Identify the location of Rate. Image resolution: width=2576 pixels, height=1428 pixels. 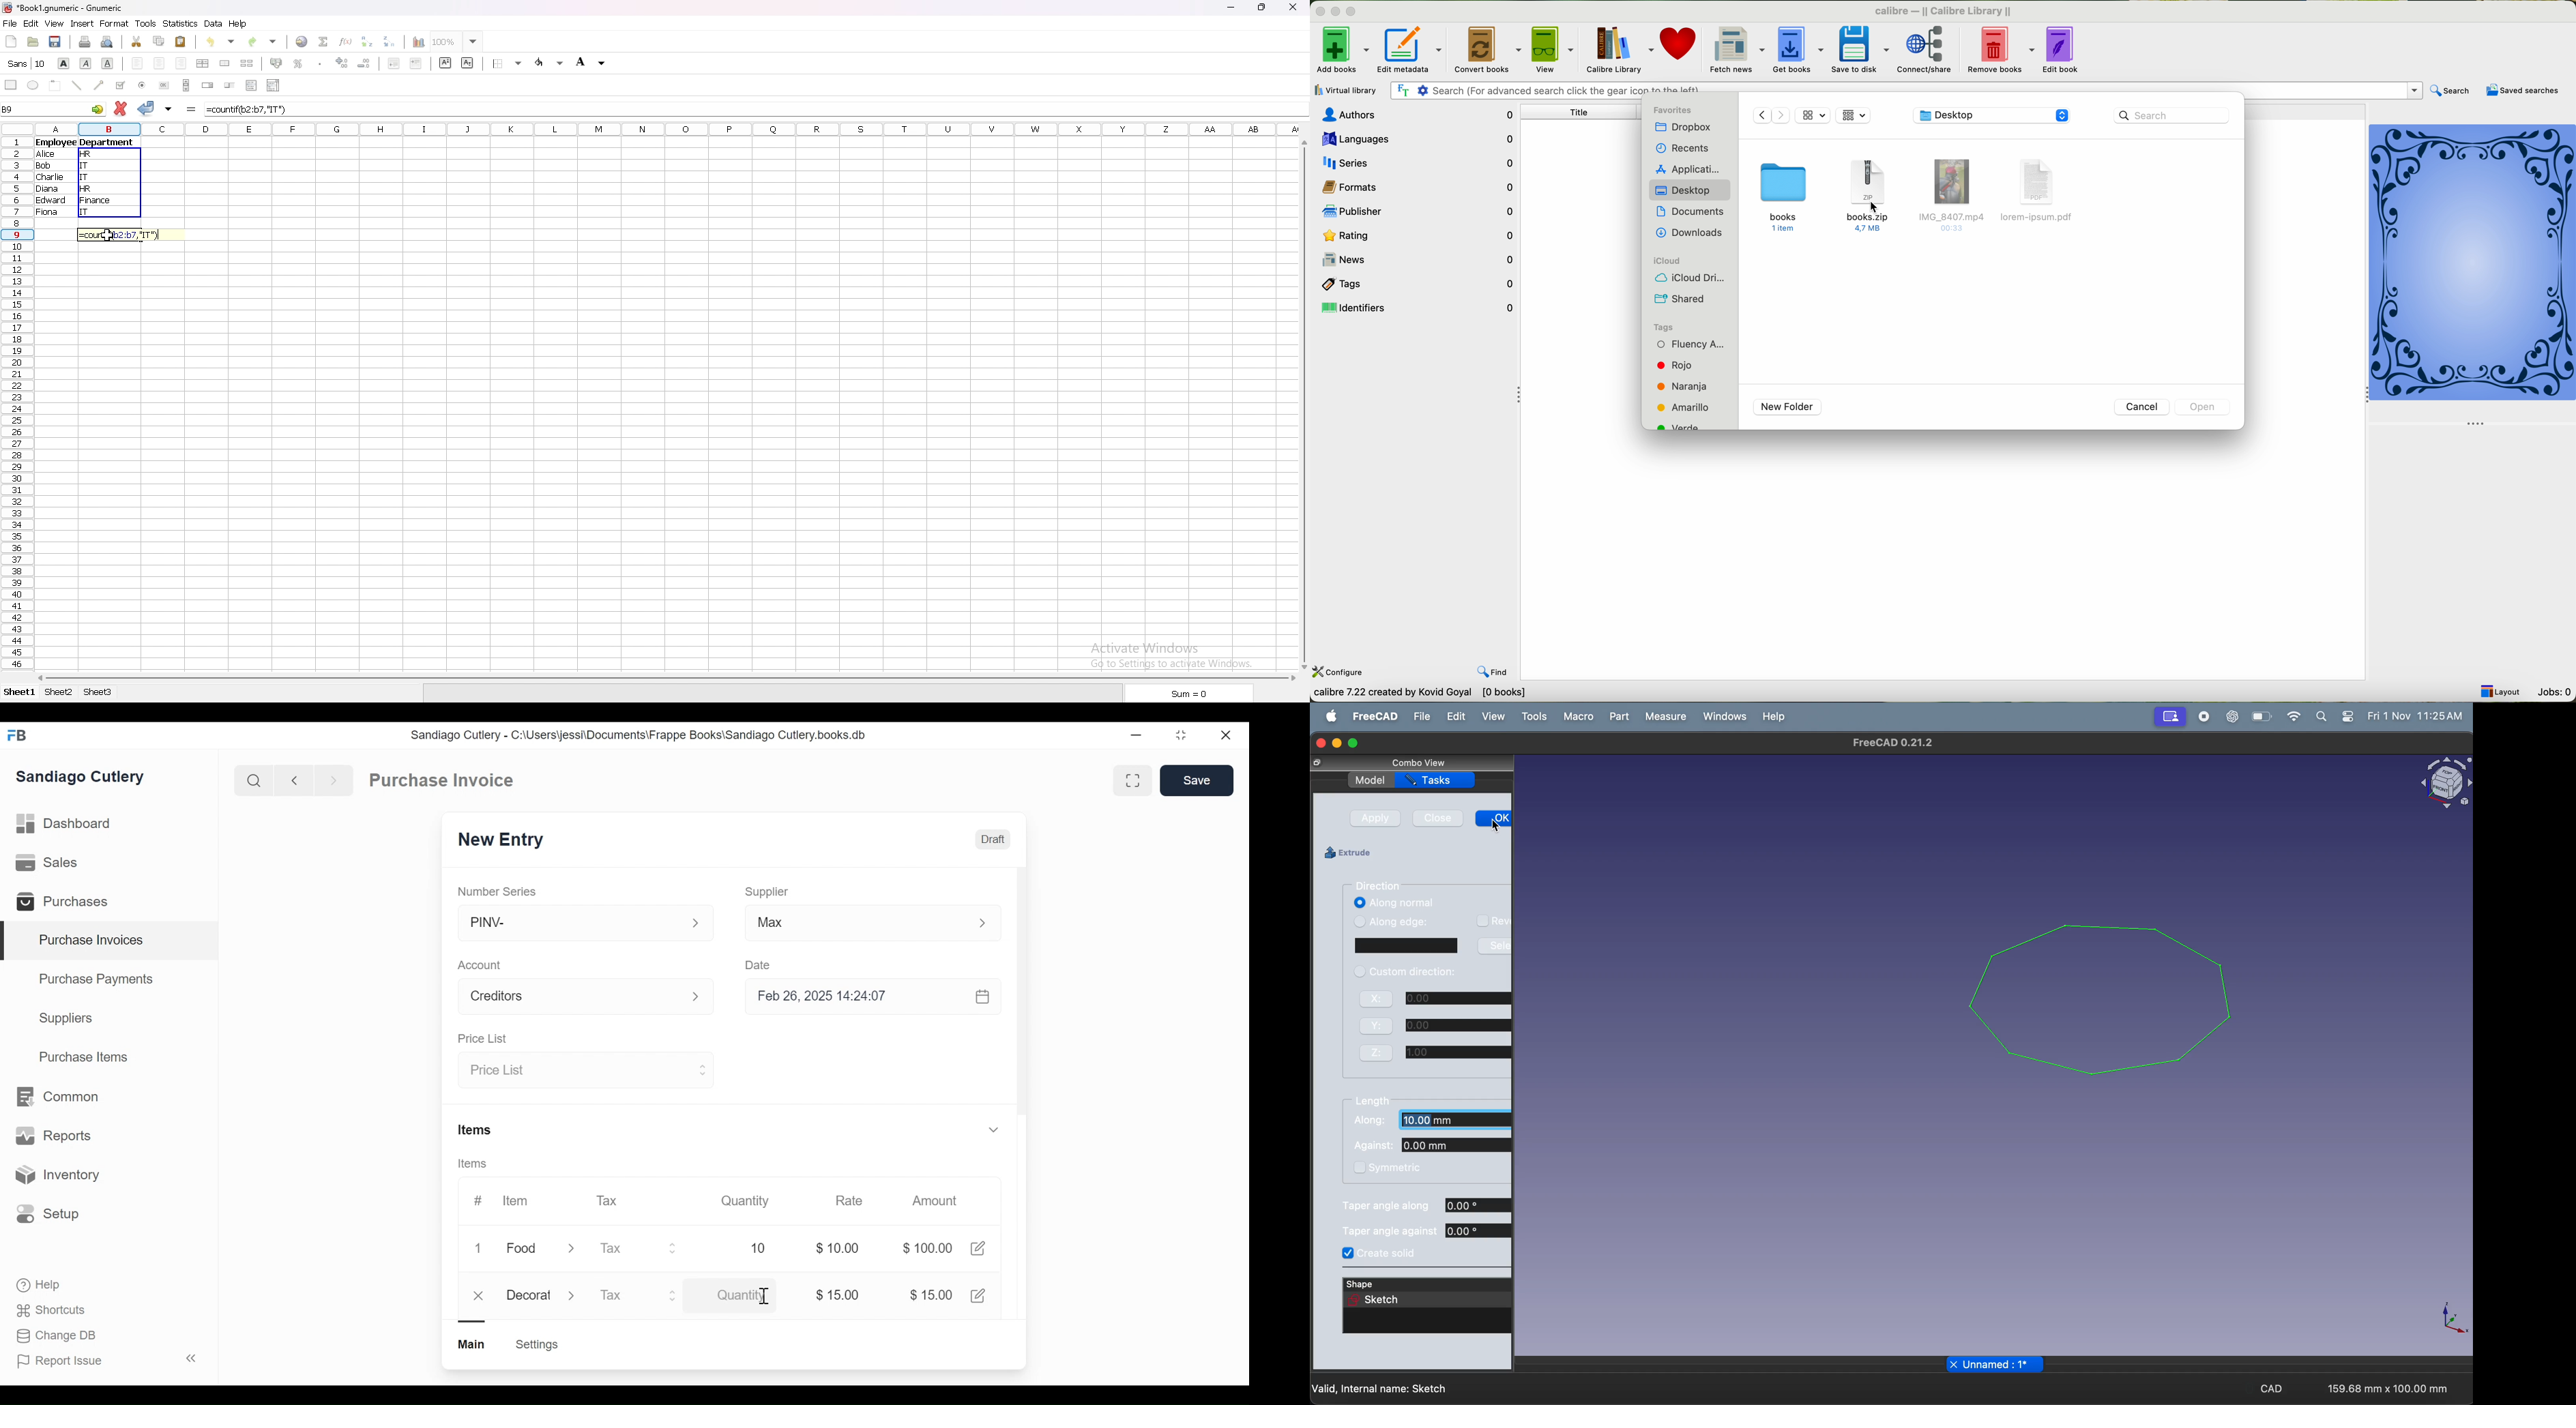
(848, 1201).